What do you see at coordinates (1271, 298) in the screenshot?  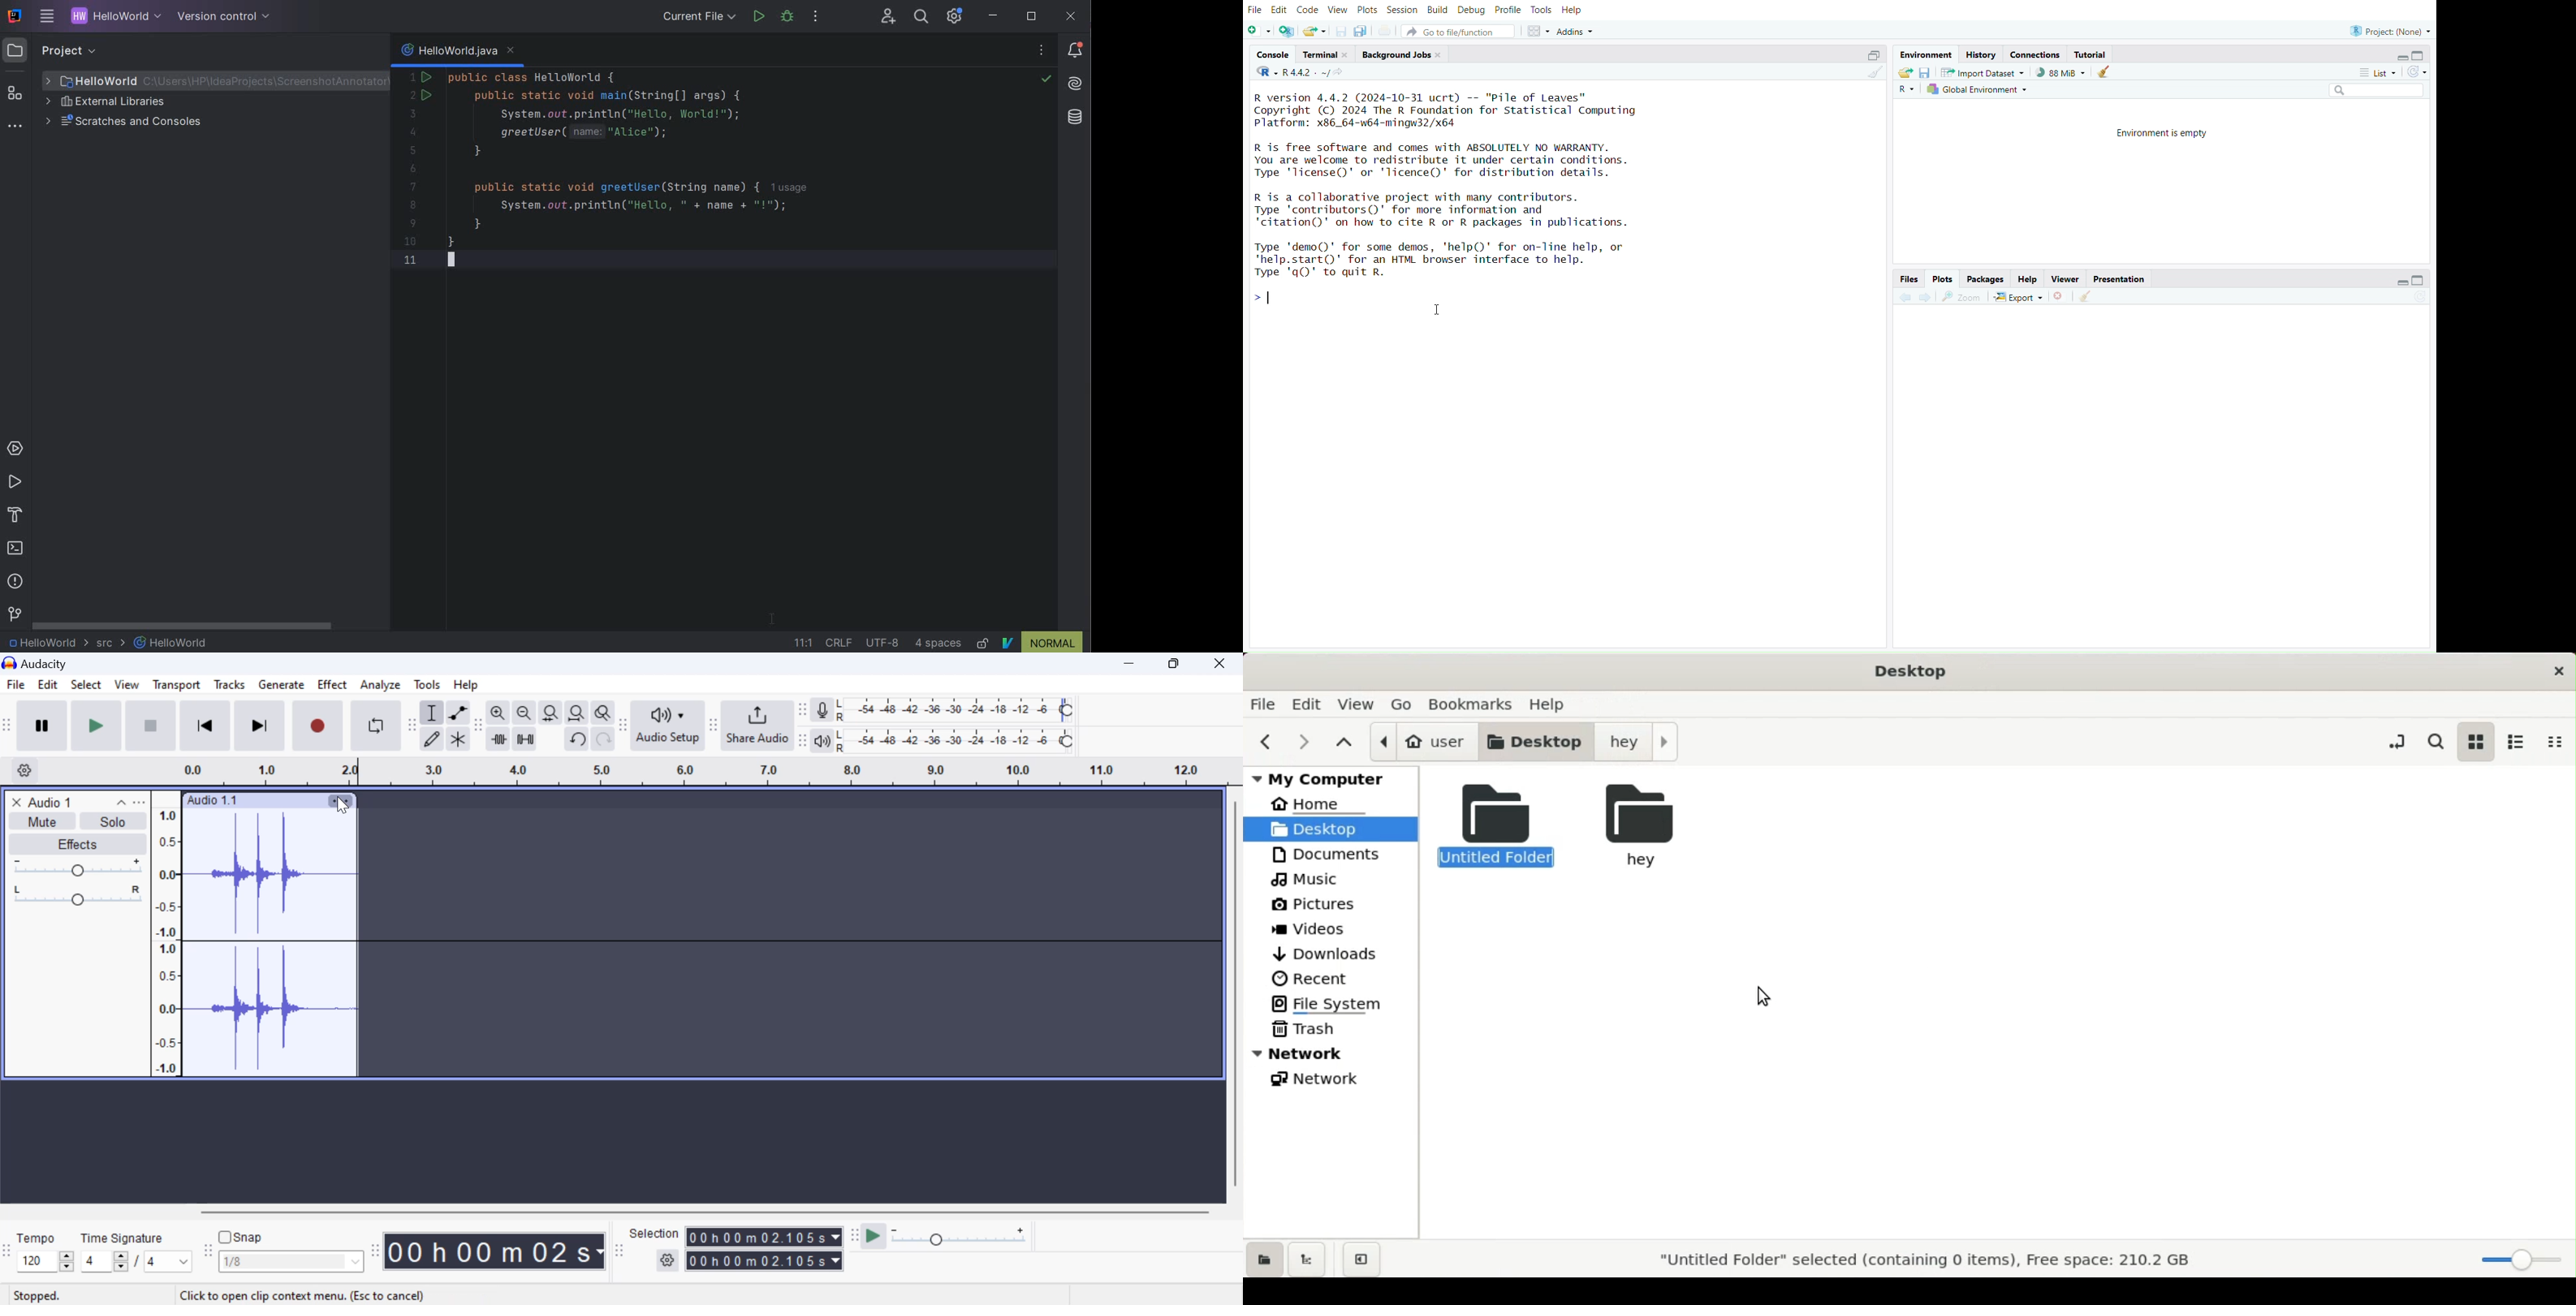 I see `text cursor` at bounding box center [1271, 298].